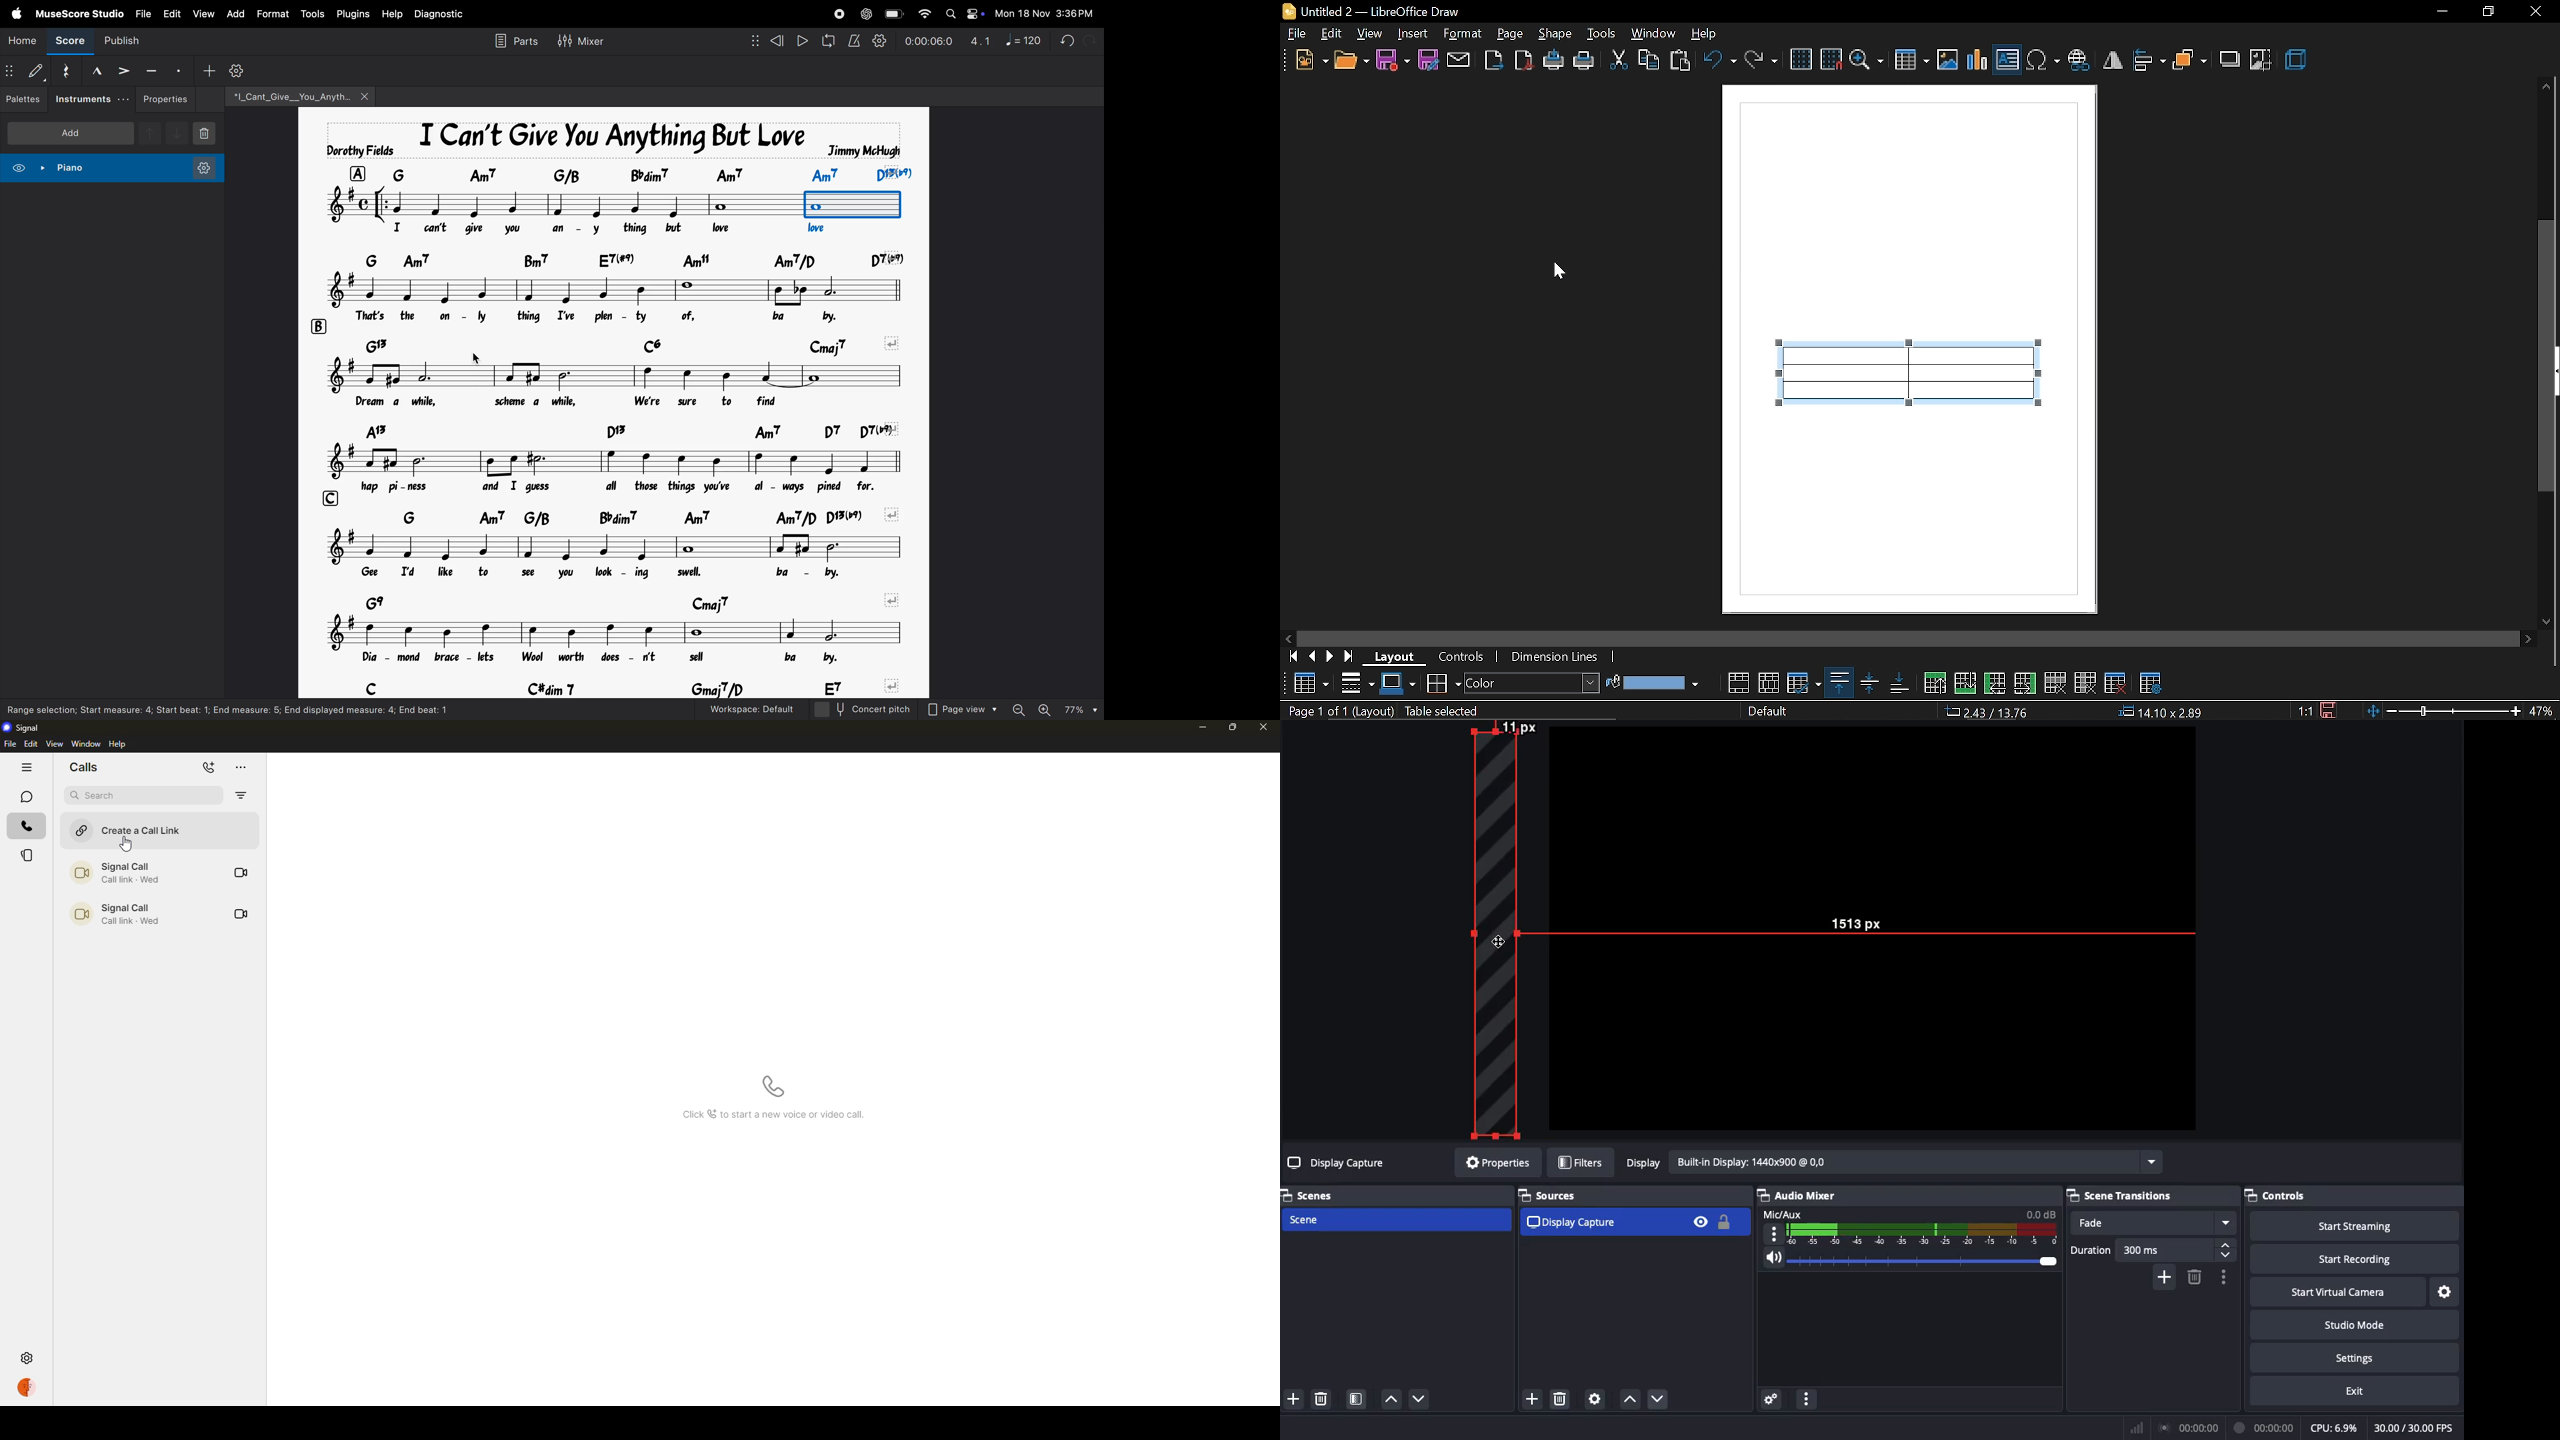 This screenshot has height=1456, width=2576. I want to click on close, so click(1266, 727).